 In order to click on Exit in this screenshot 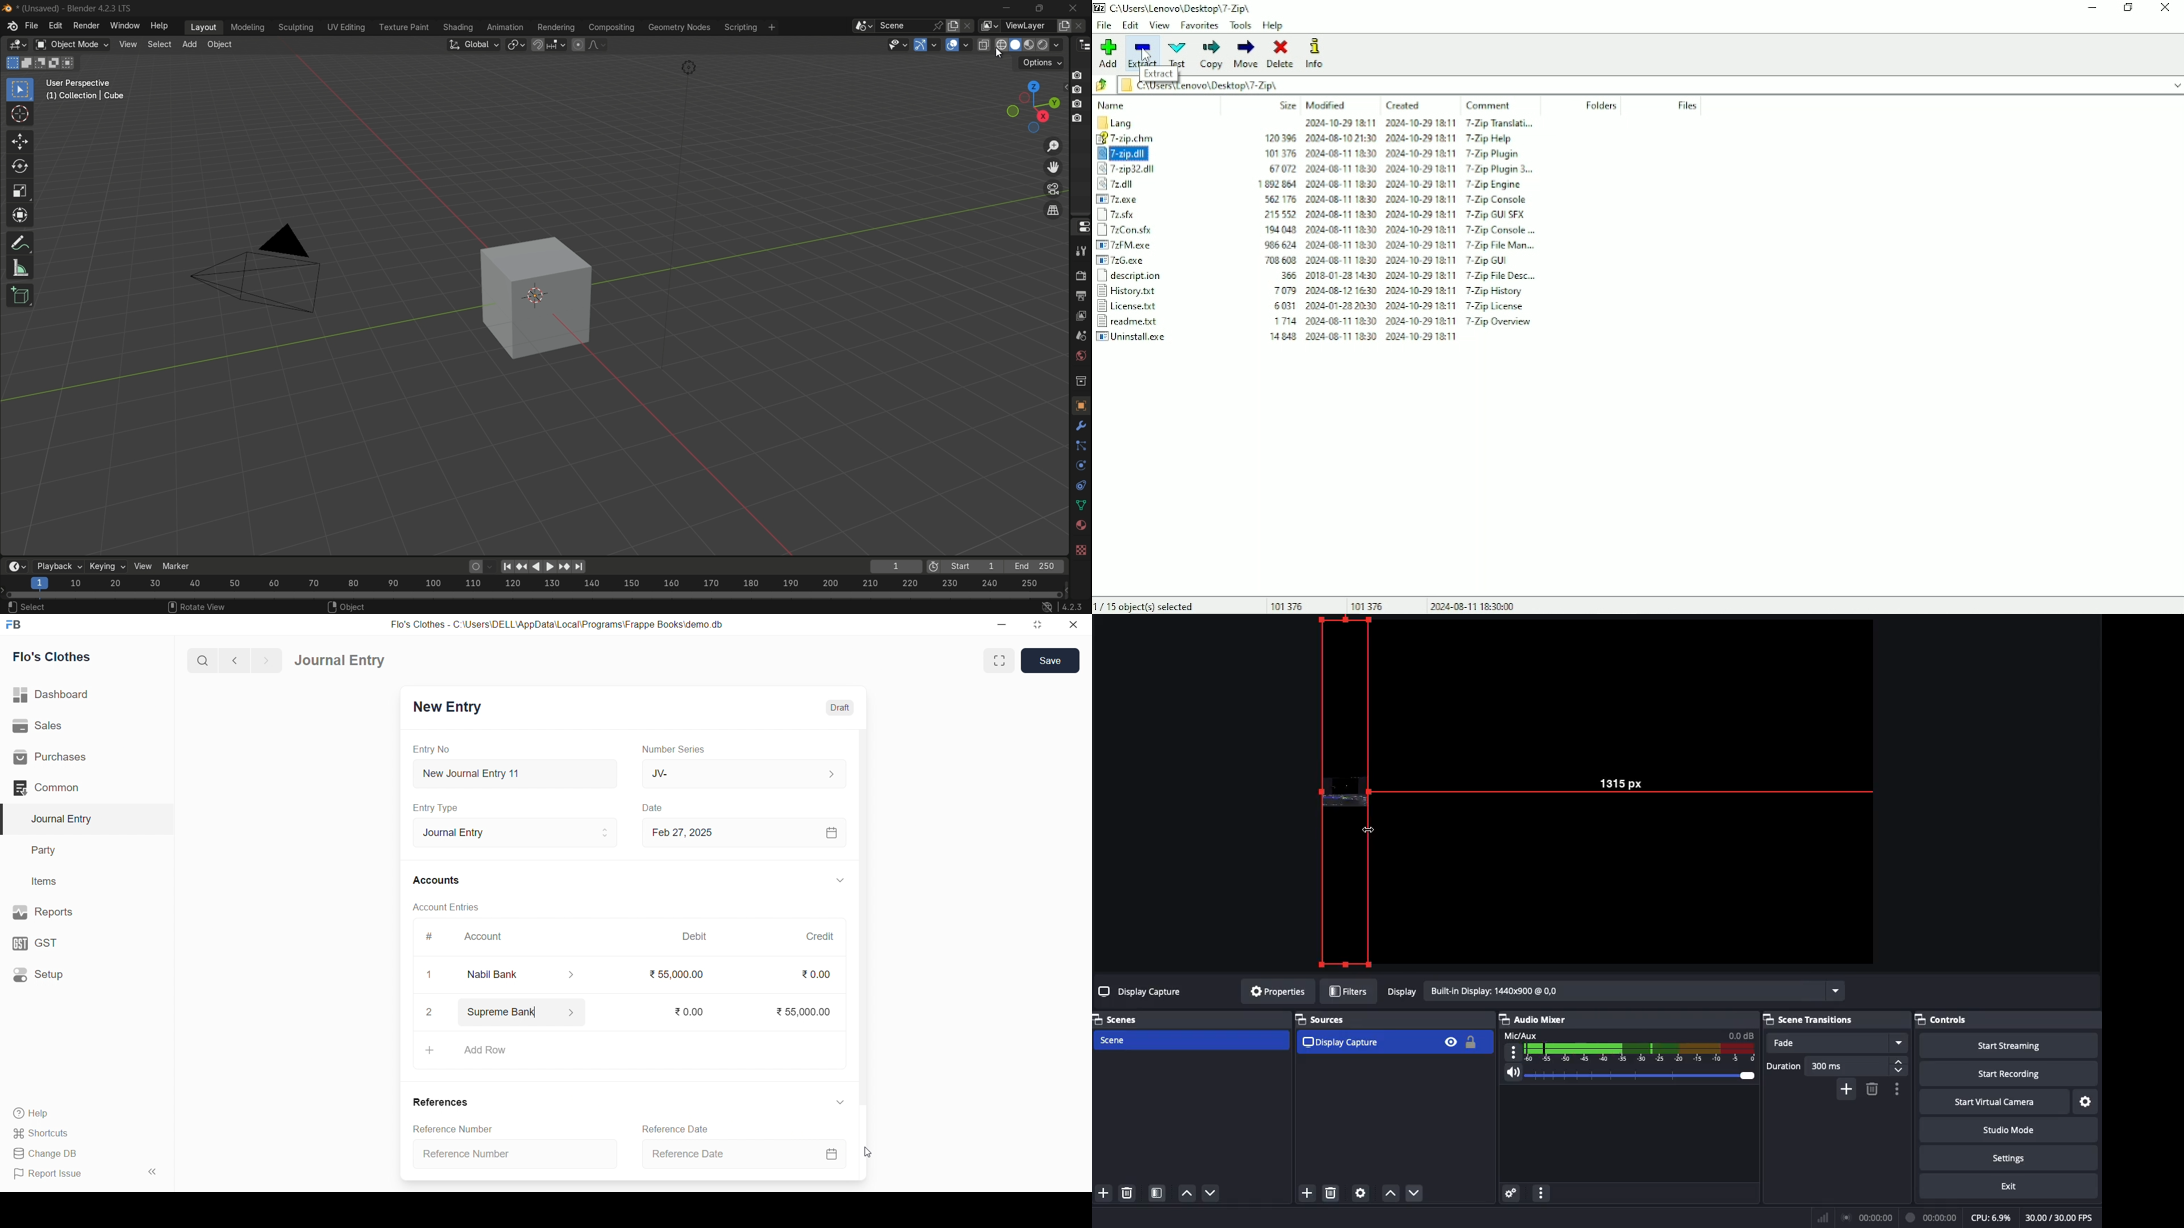, I will do `click(2011, 1185)`.